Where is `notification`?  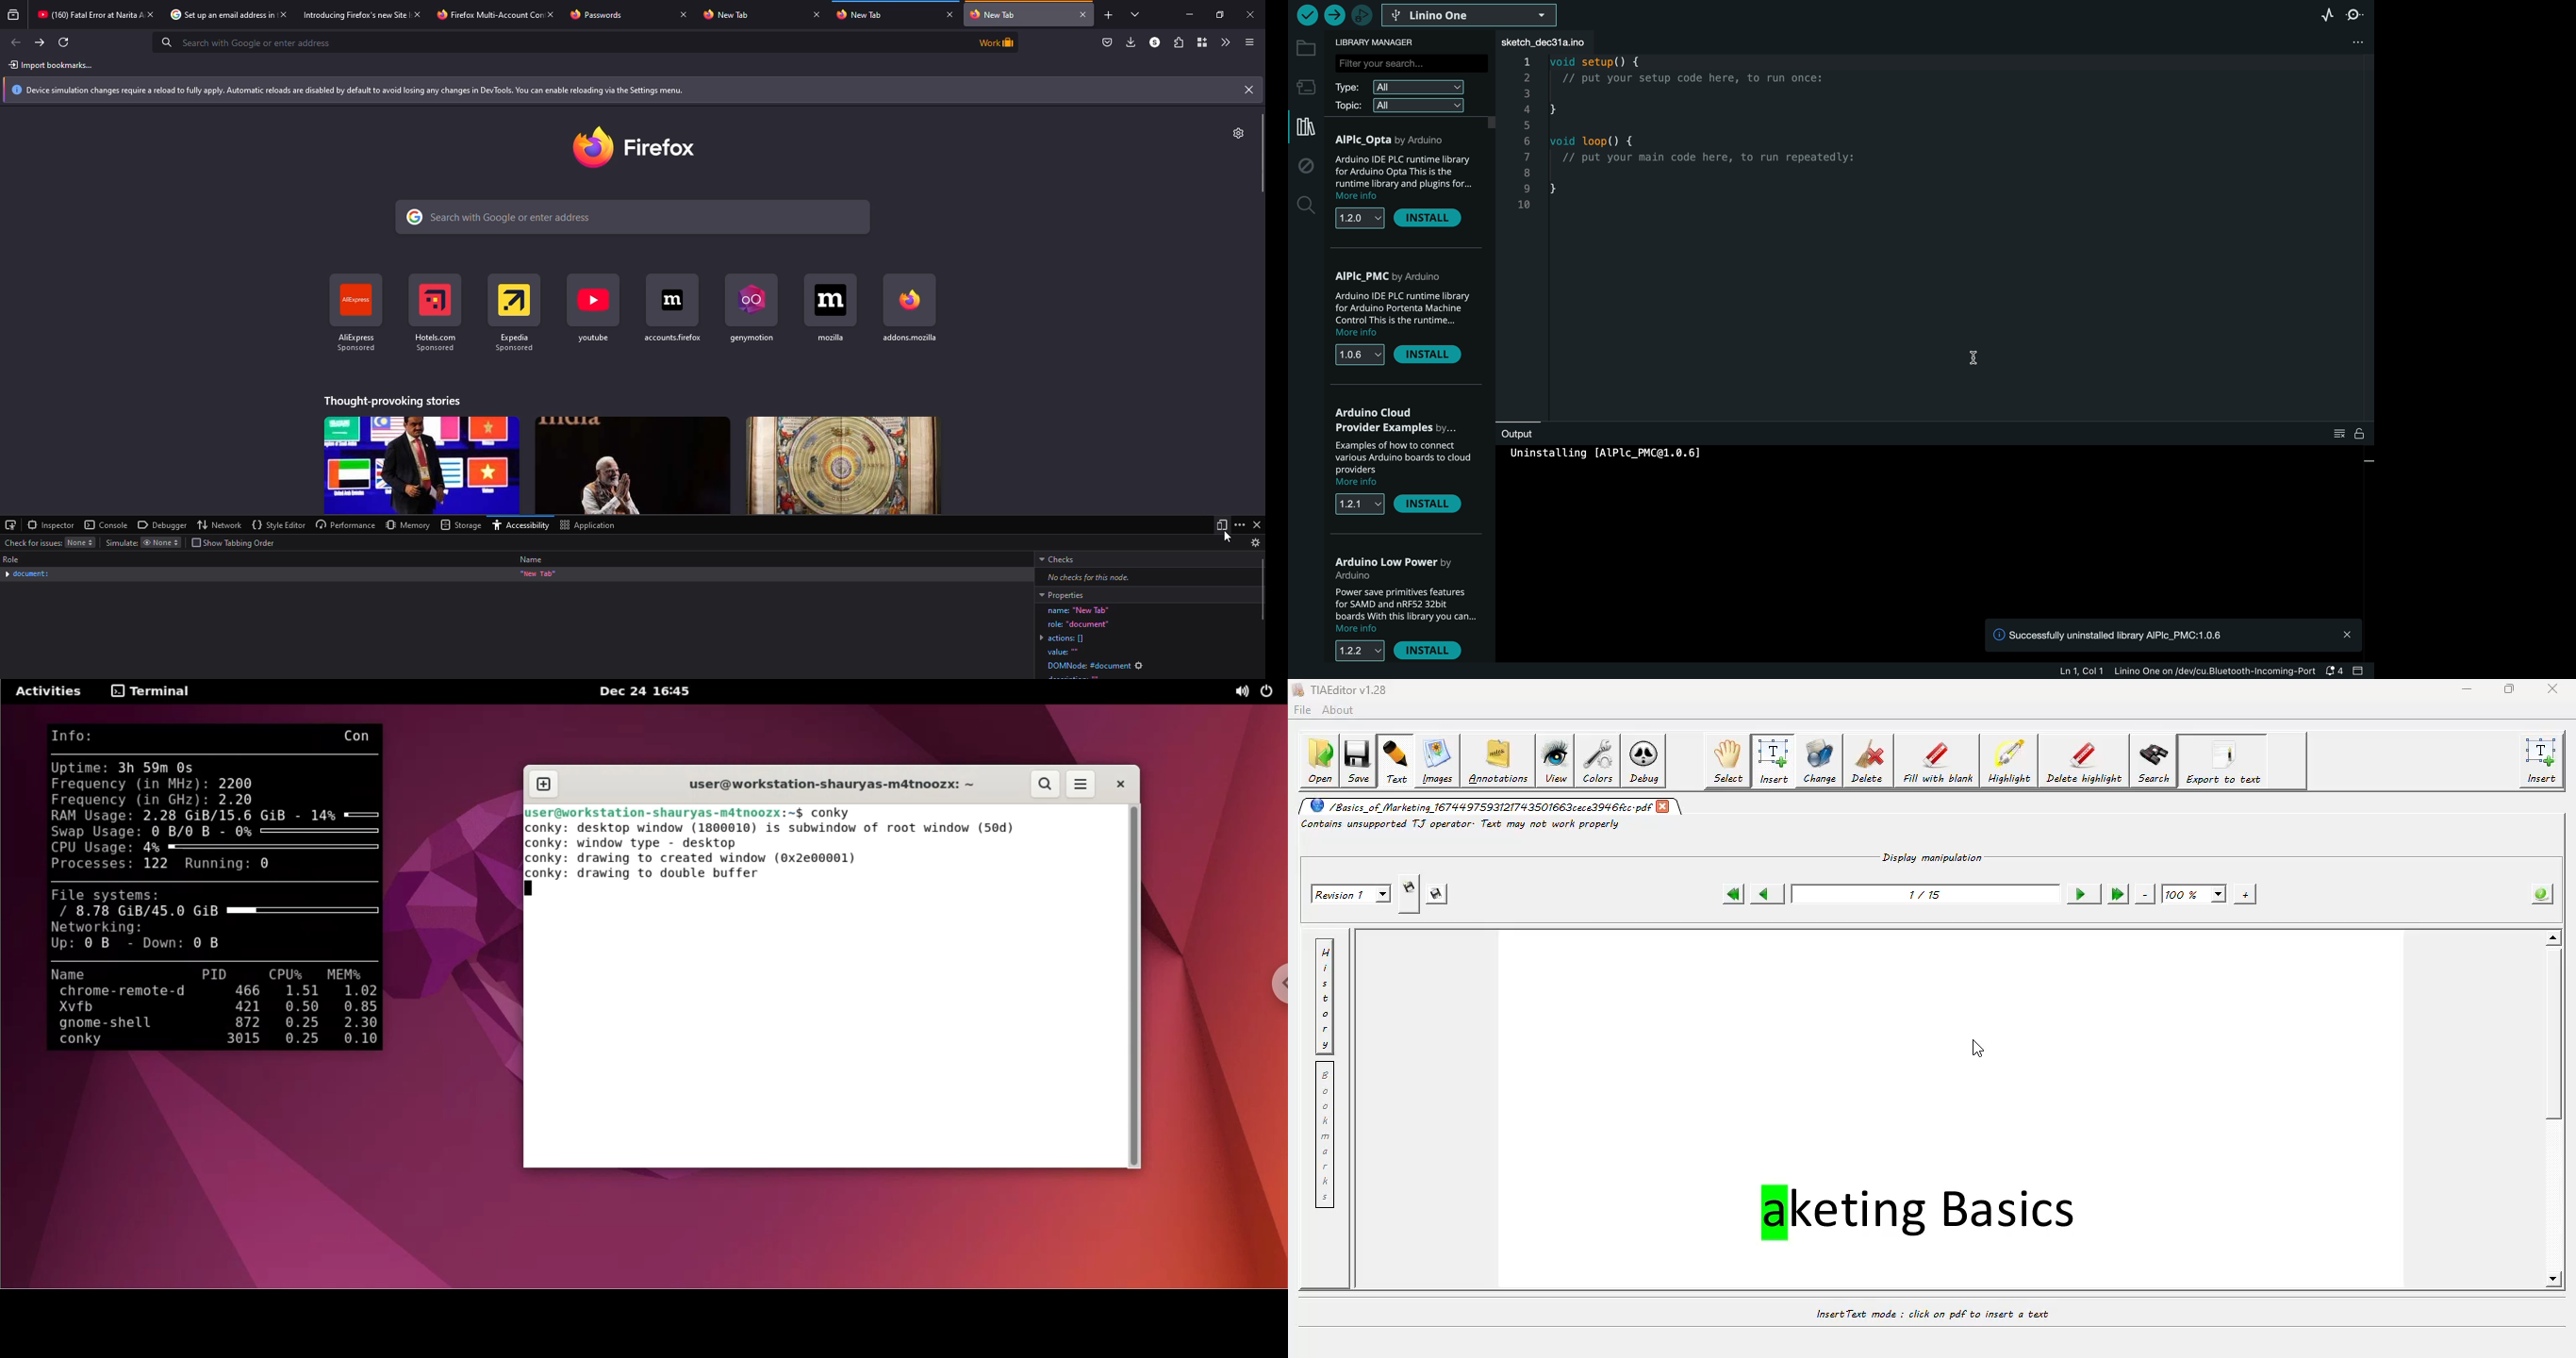
notification is located at coordinates (2334, 671).